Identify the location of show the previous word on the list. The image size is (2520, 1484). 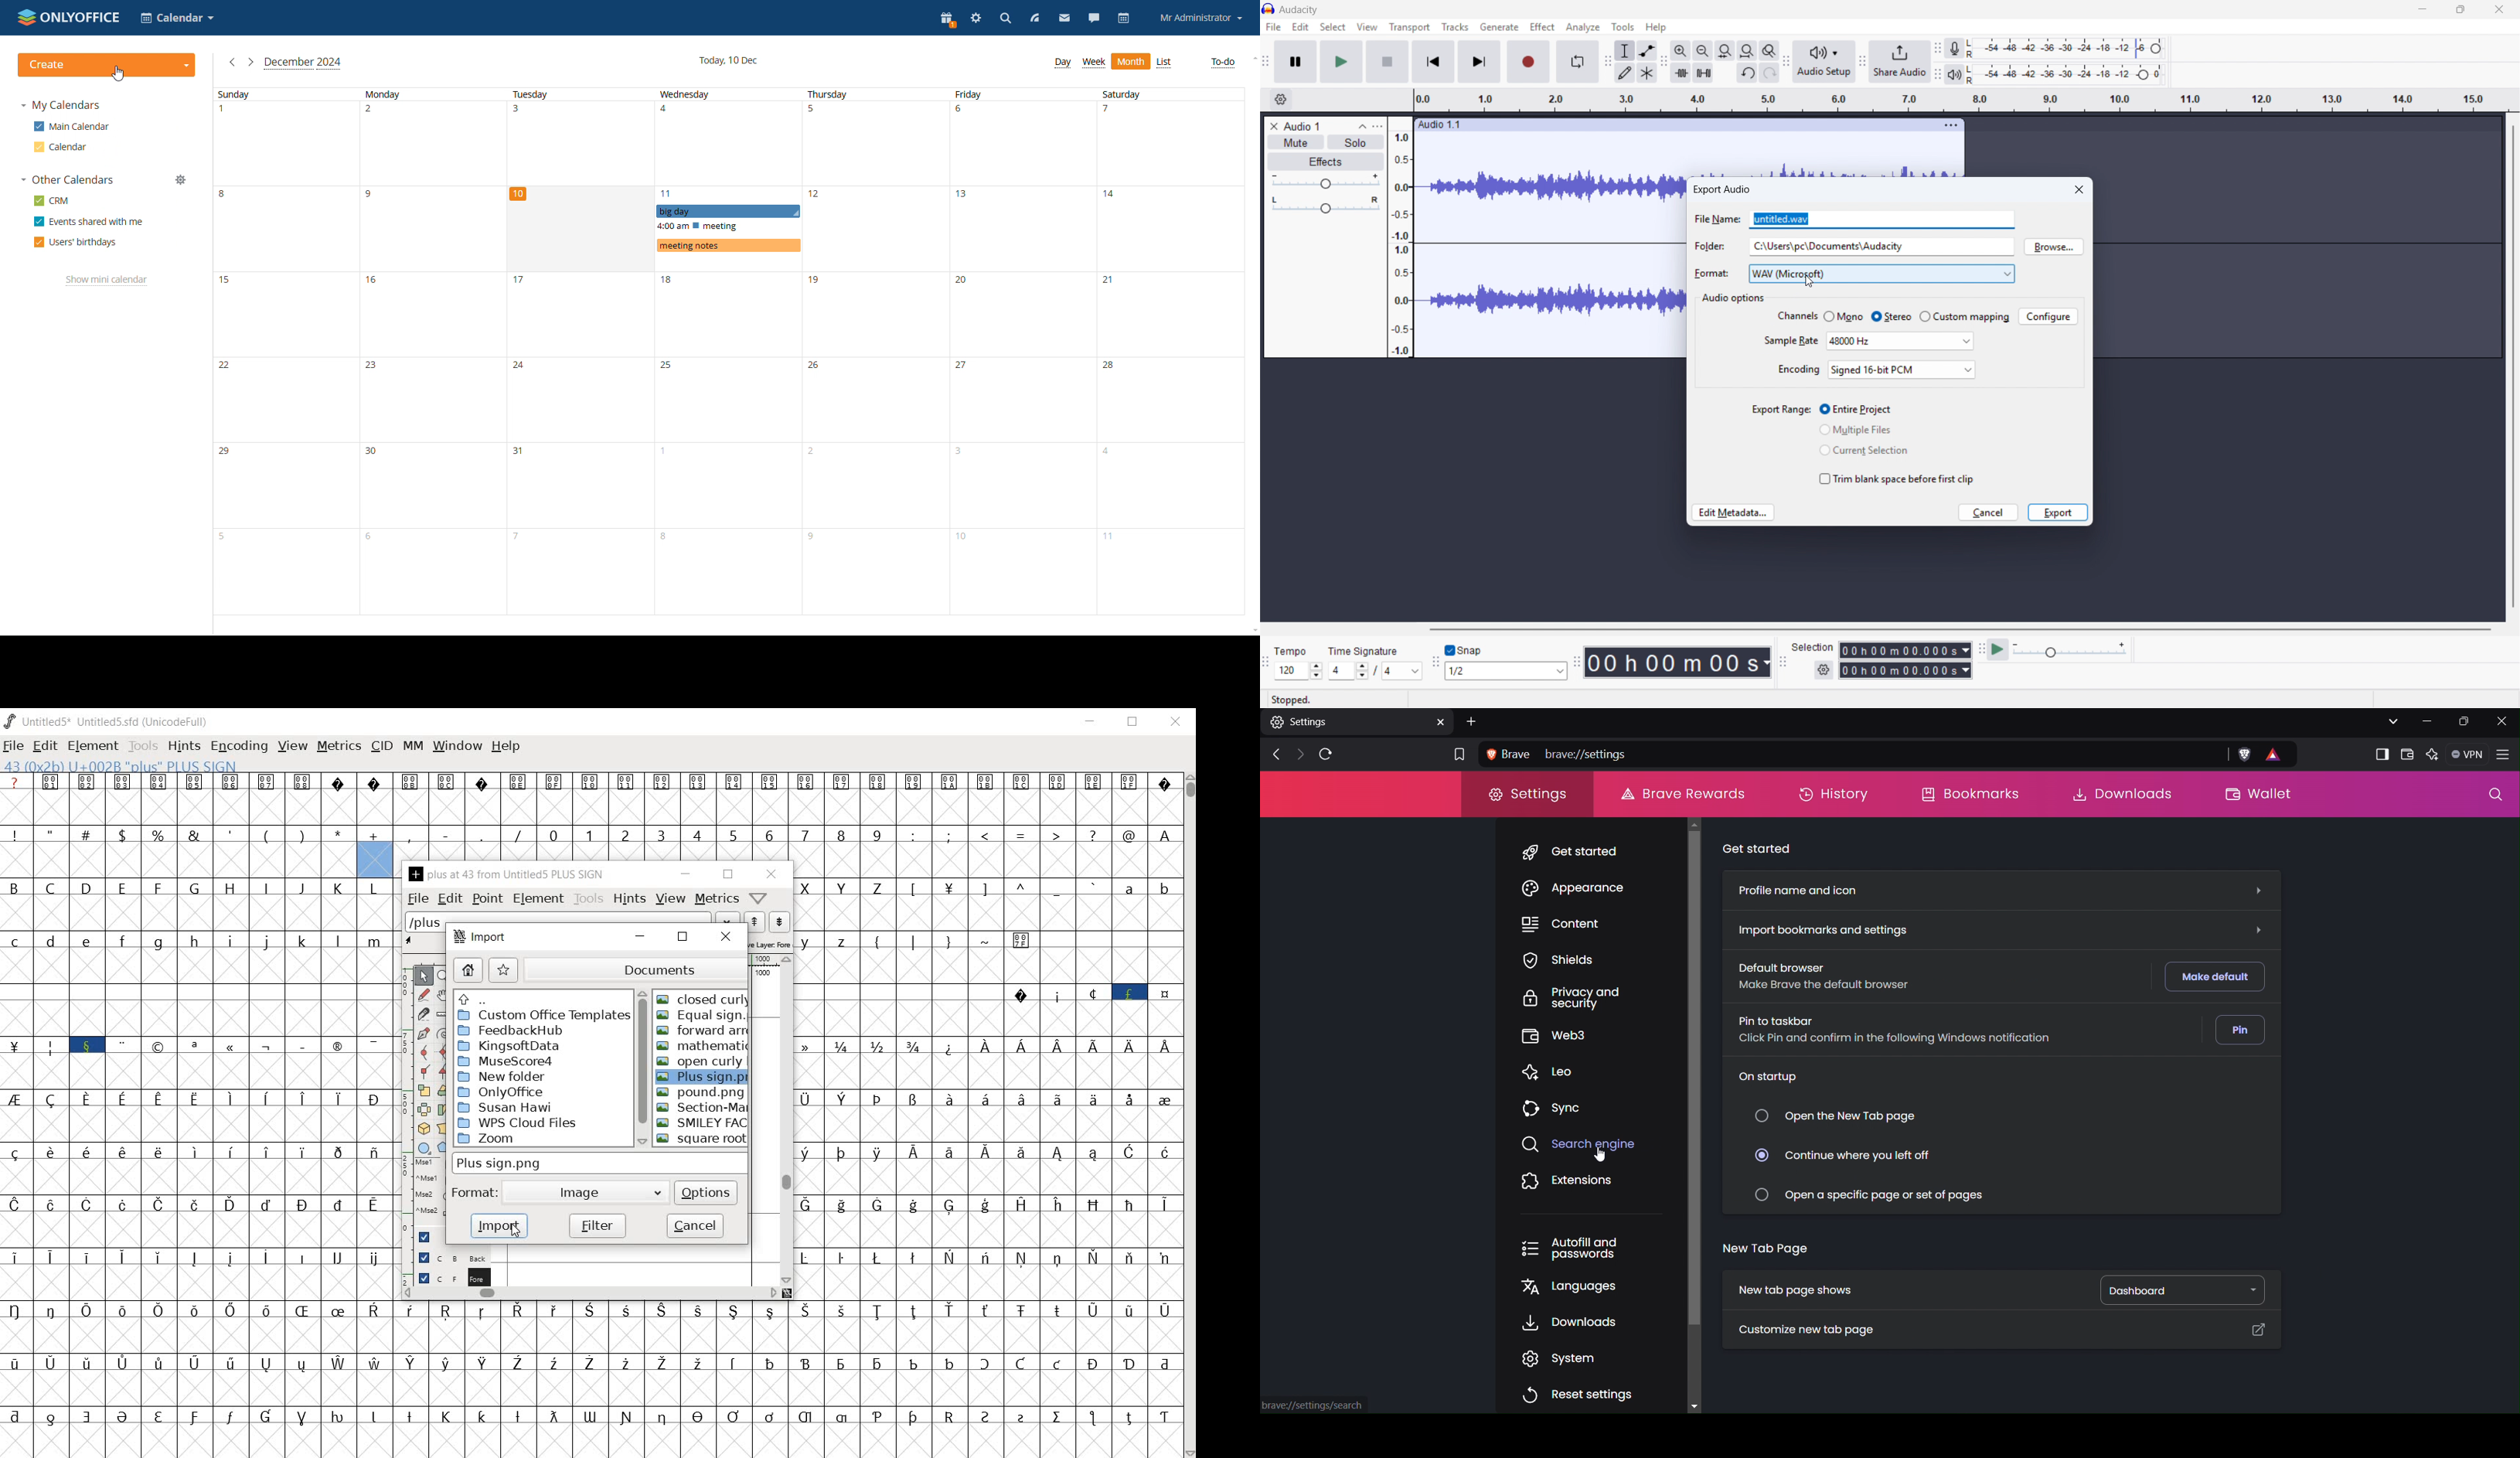
(781, 922).